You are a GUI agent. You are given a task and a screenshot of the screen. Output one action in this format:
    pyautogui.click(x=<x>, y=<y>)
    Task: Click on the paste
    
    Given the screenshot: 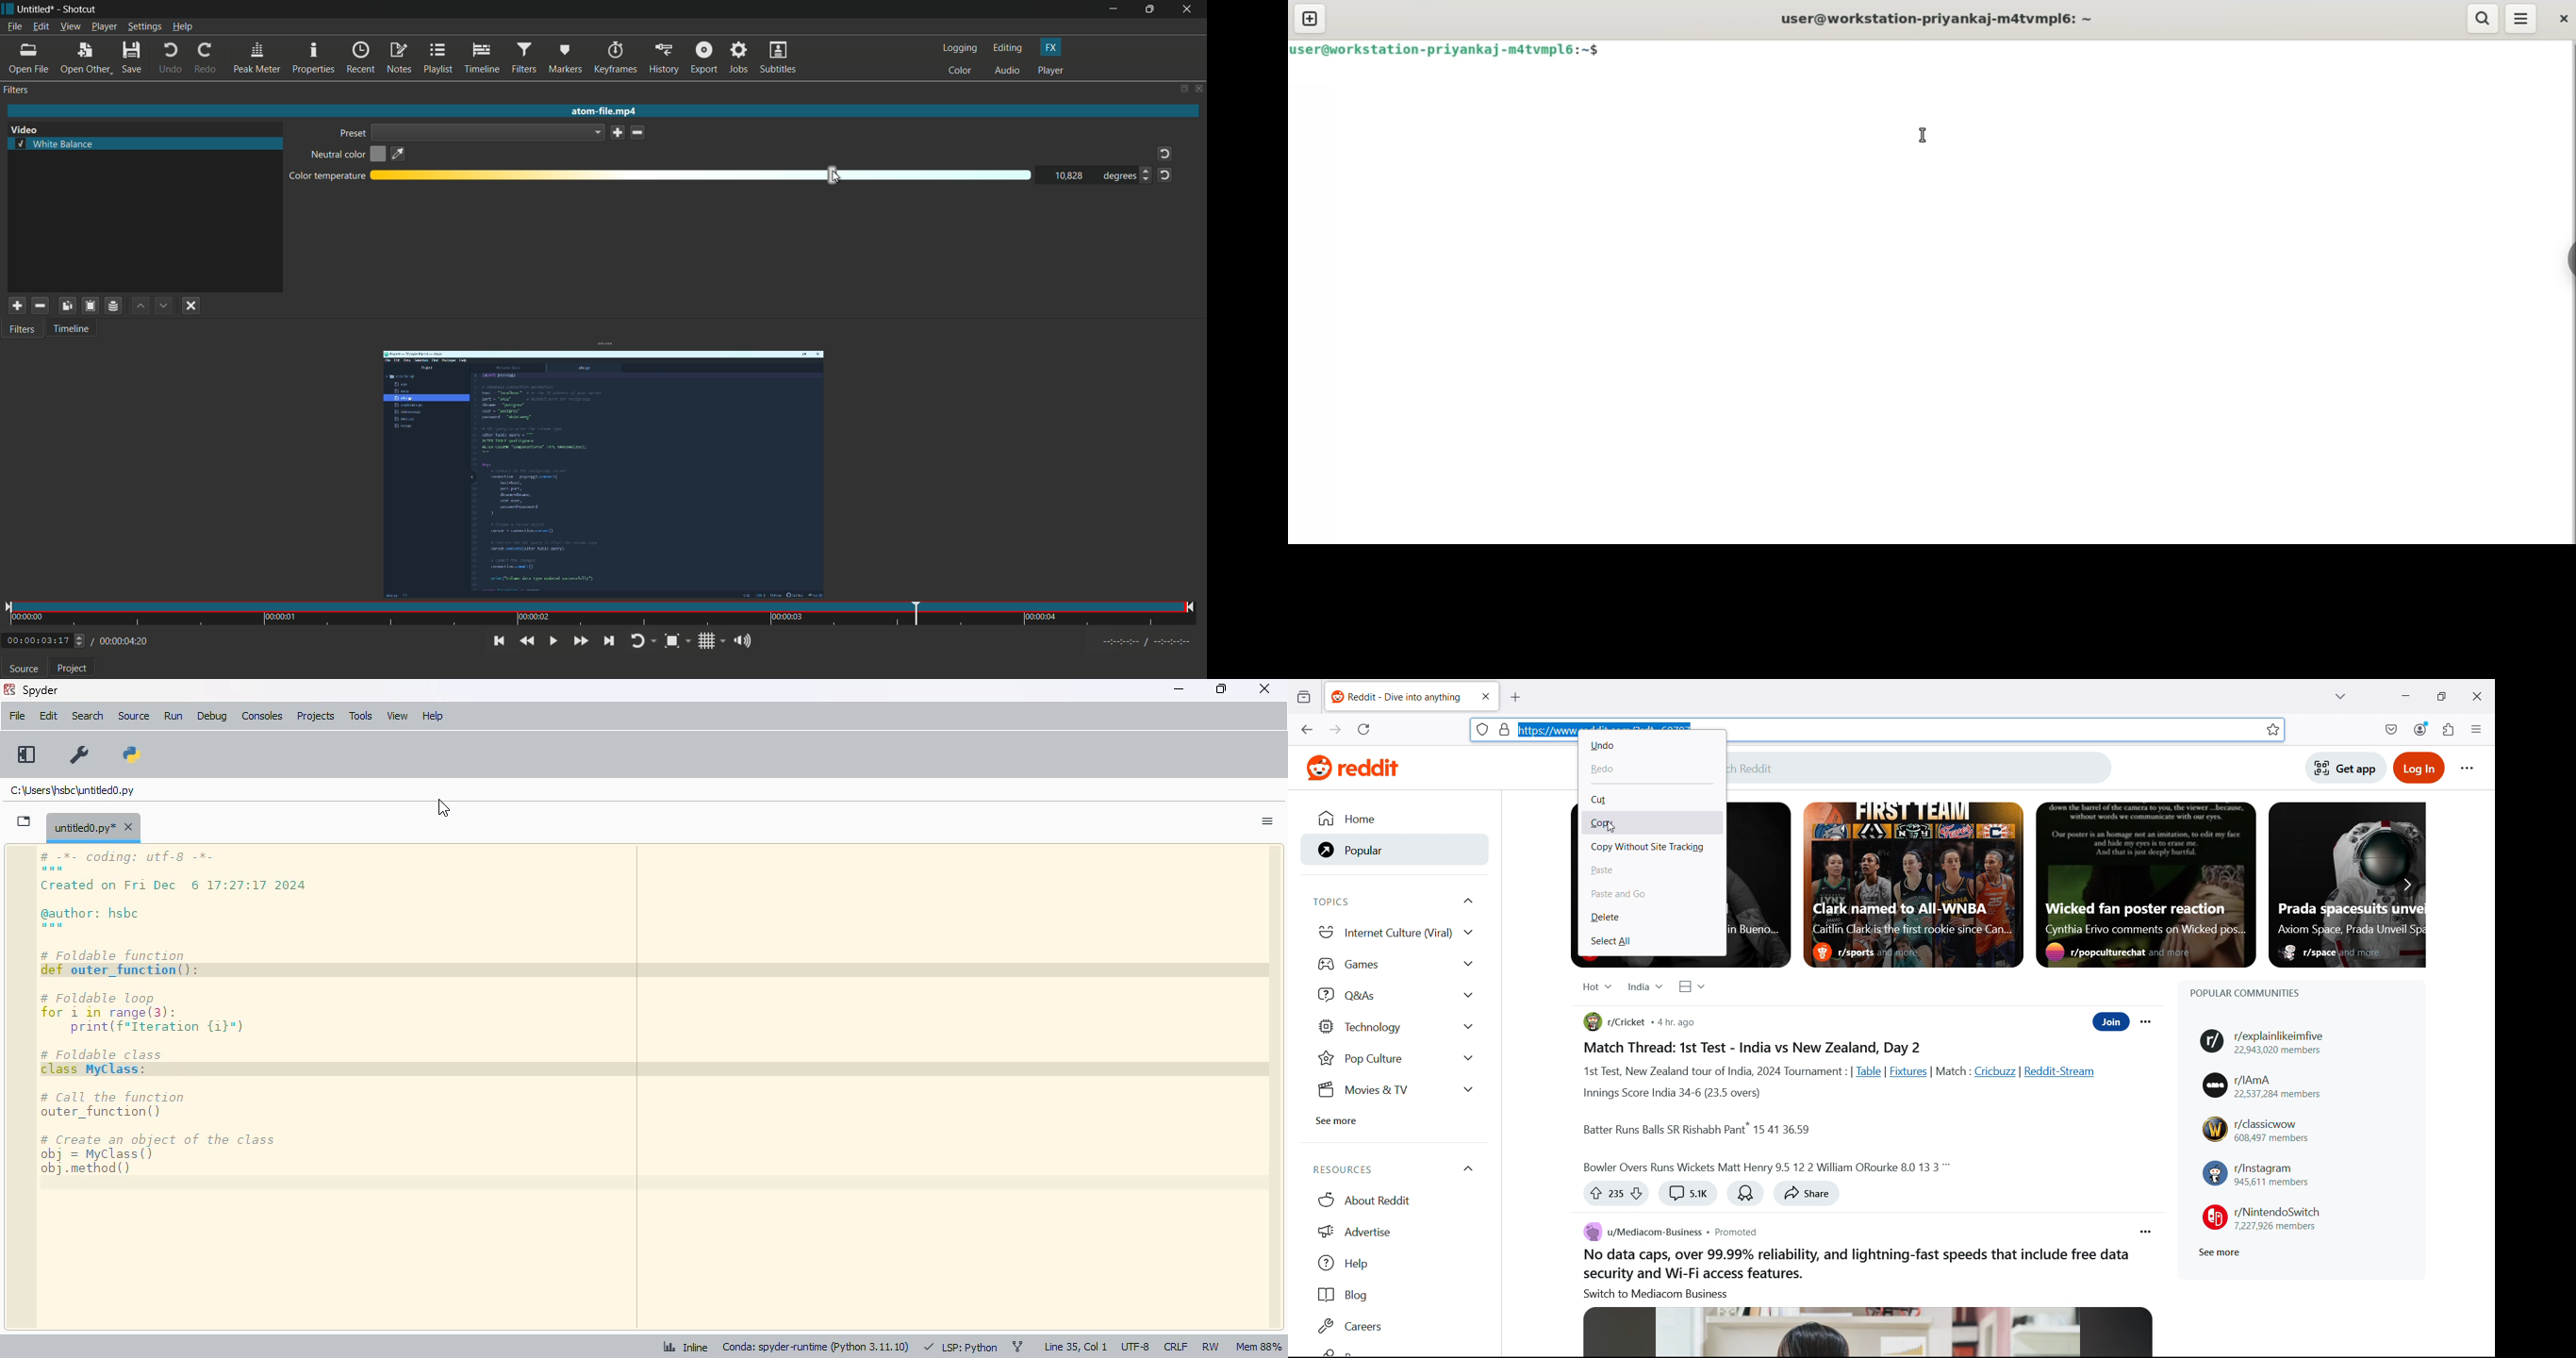 What is the action you would take?
    pyautogui.click(x=1653, y=868)
    